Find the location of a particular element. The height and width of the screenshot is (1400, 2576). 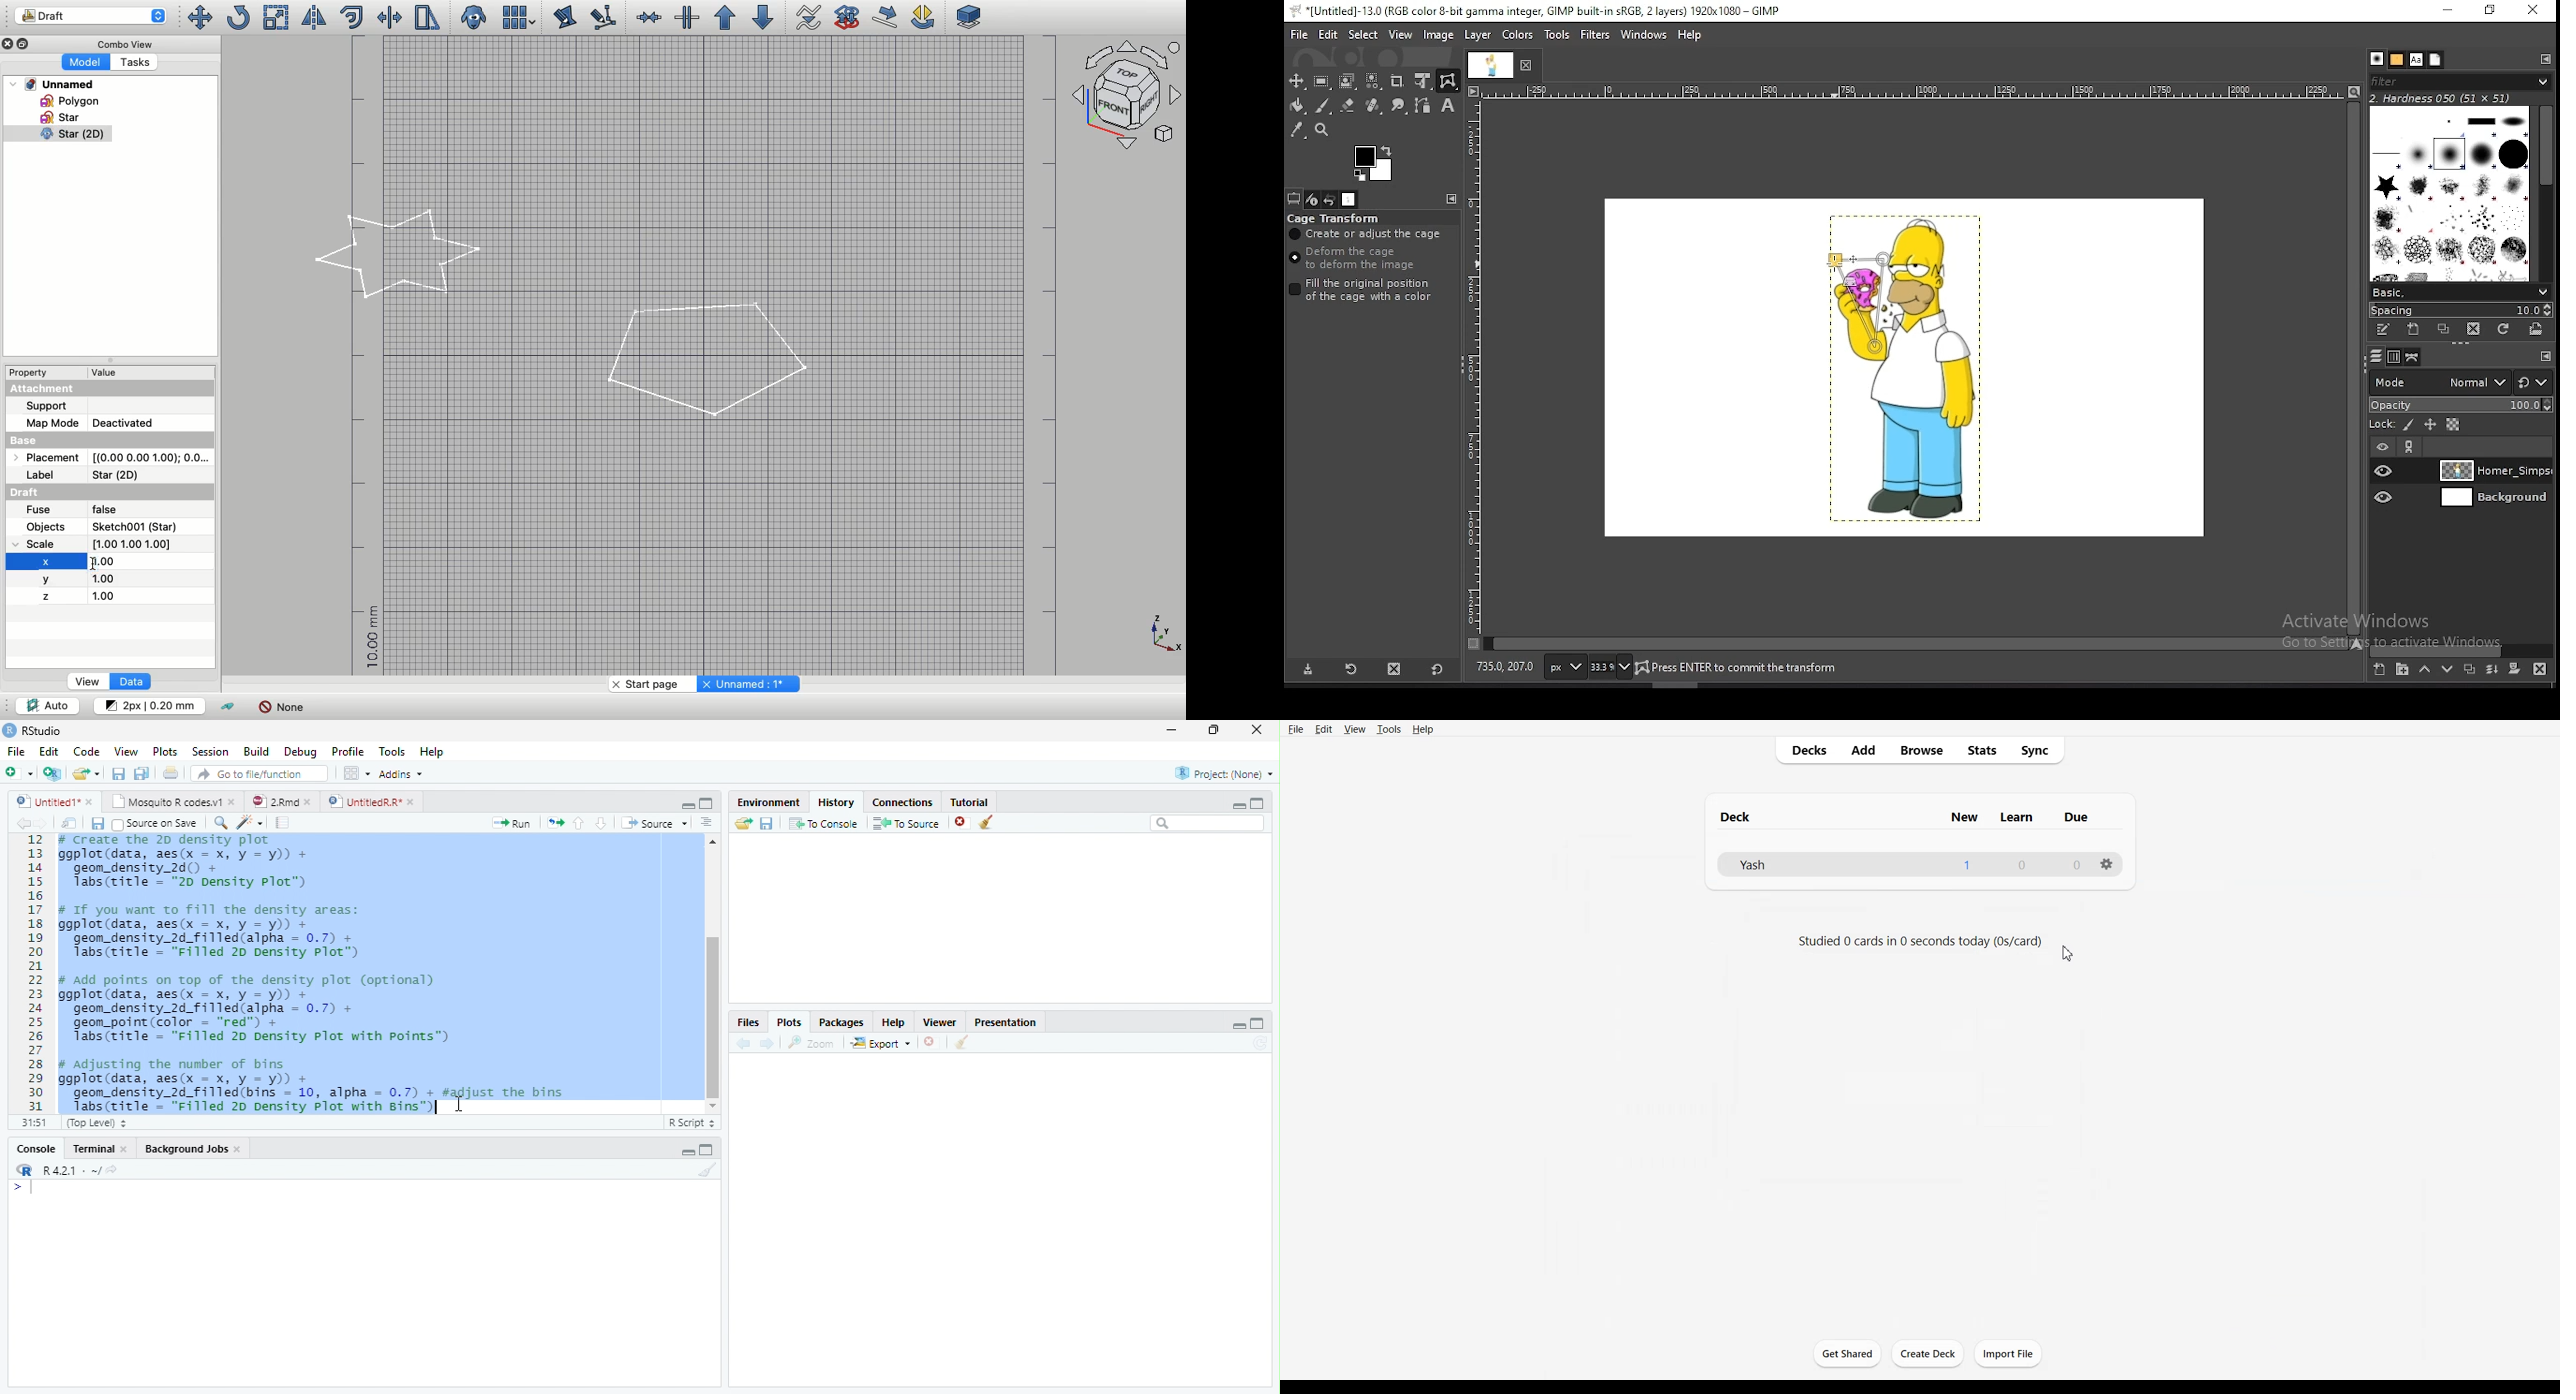

clear is located at coordinates (987, 823).